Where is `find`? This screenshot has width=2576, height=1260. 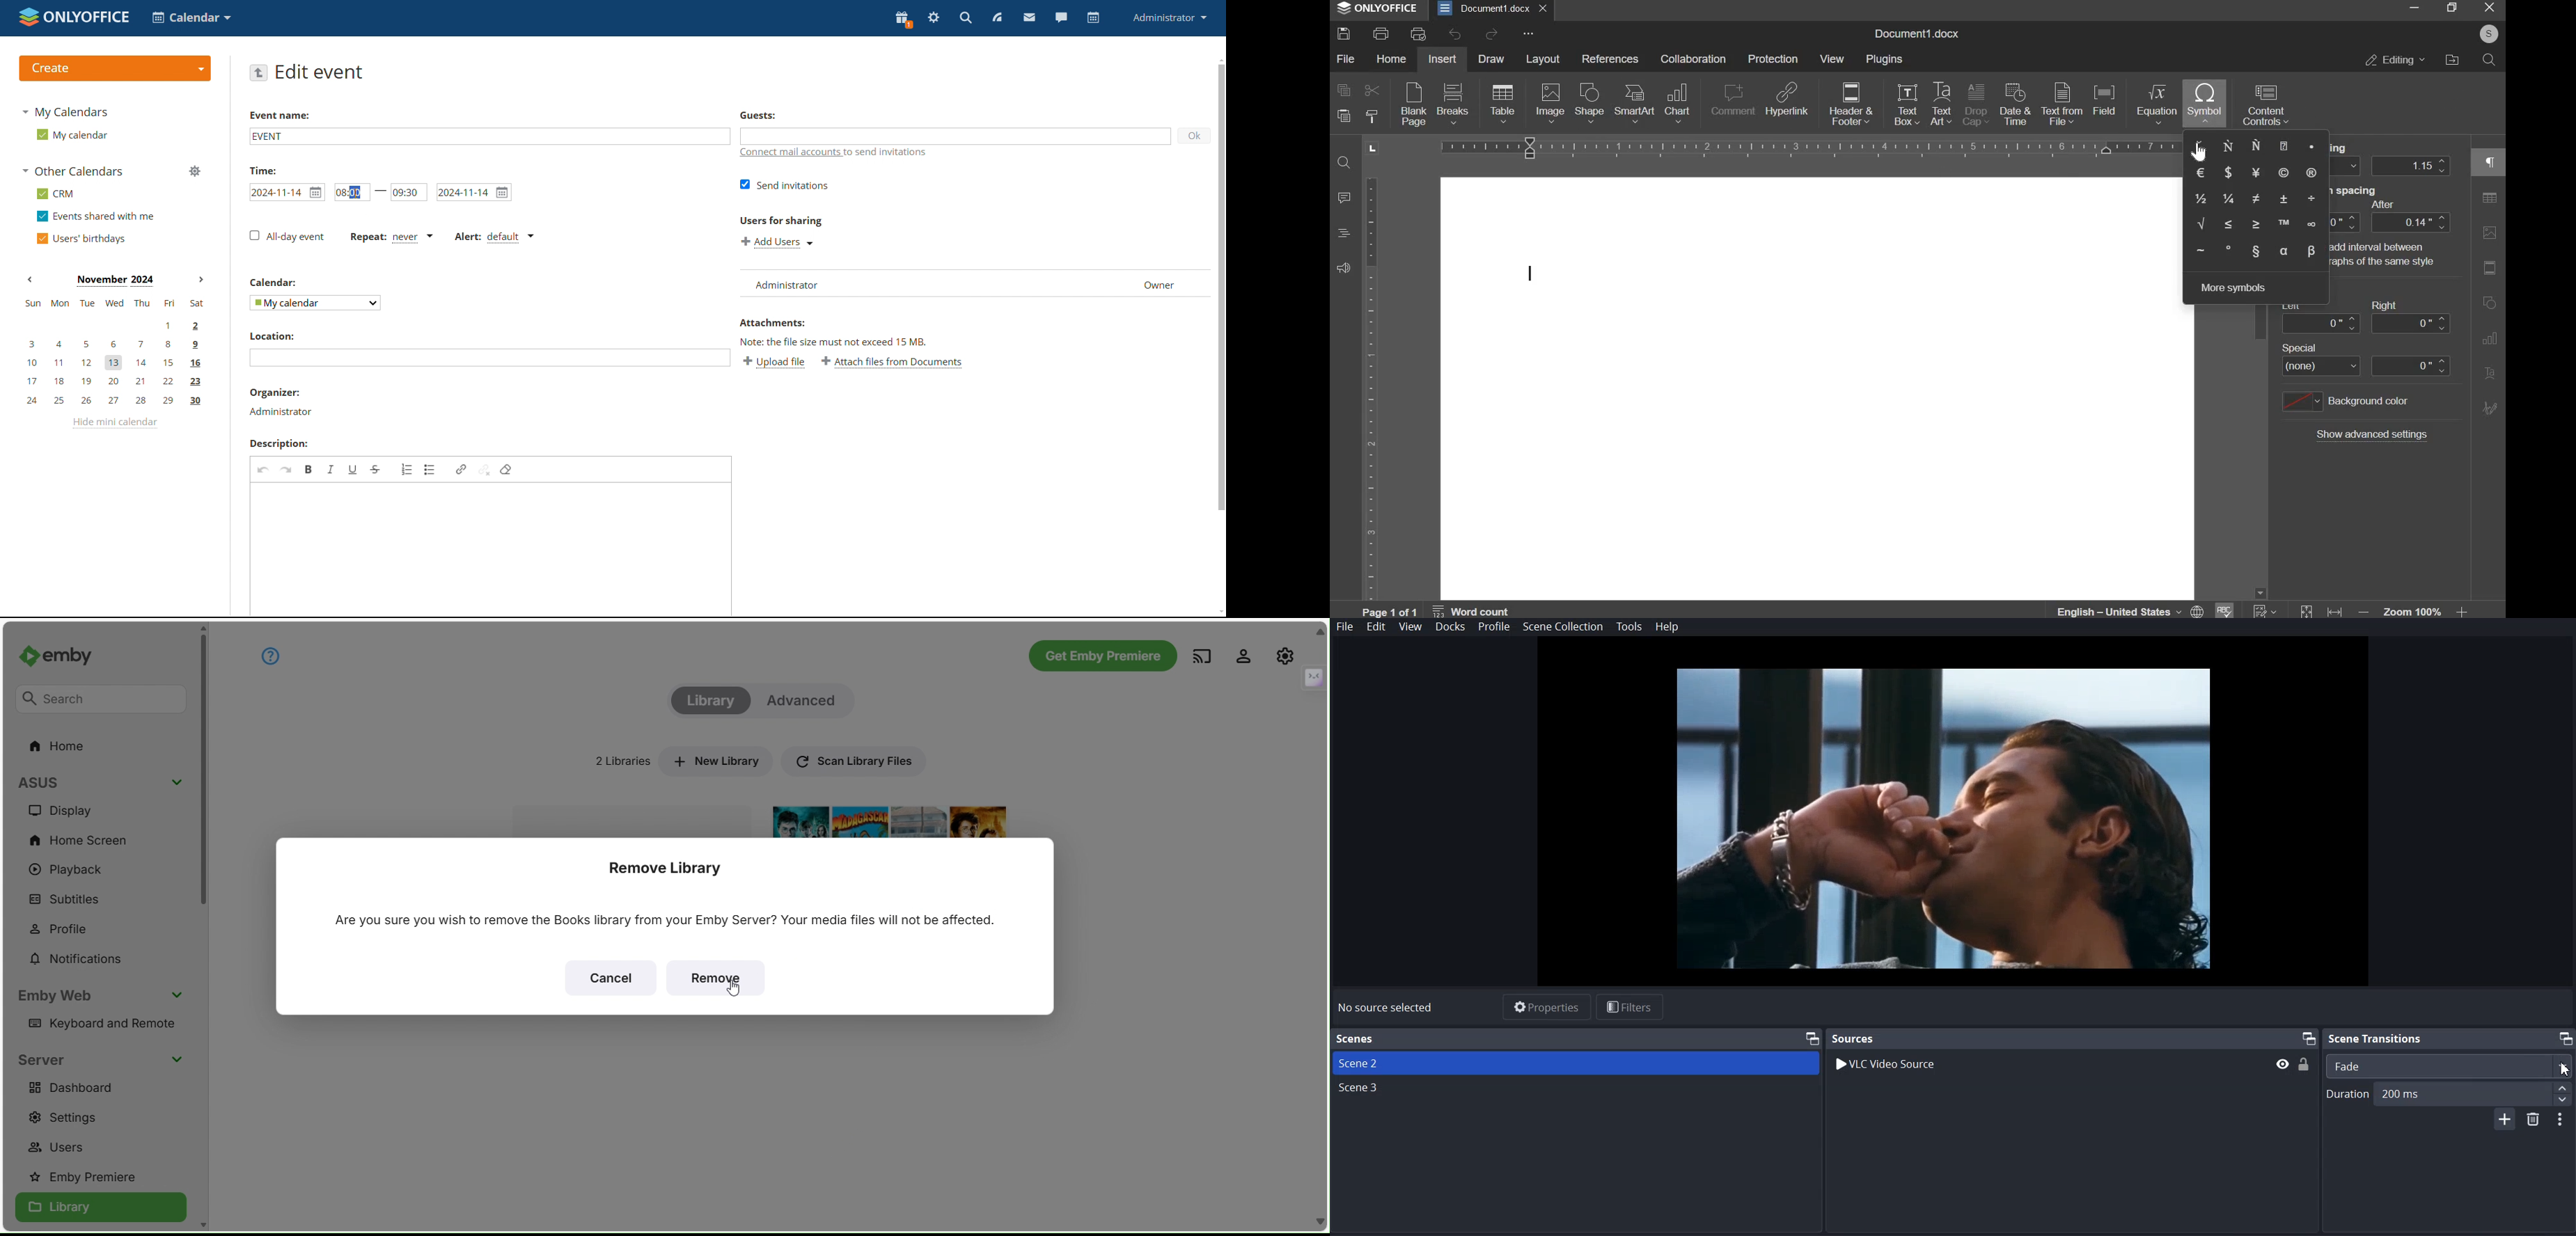 find is located at coordinates (1343, 162).